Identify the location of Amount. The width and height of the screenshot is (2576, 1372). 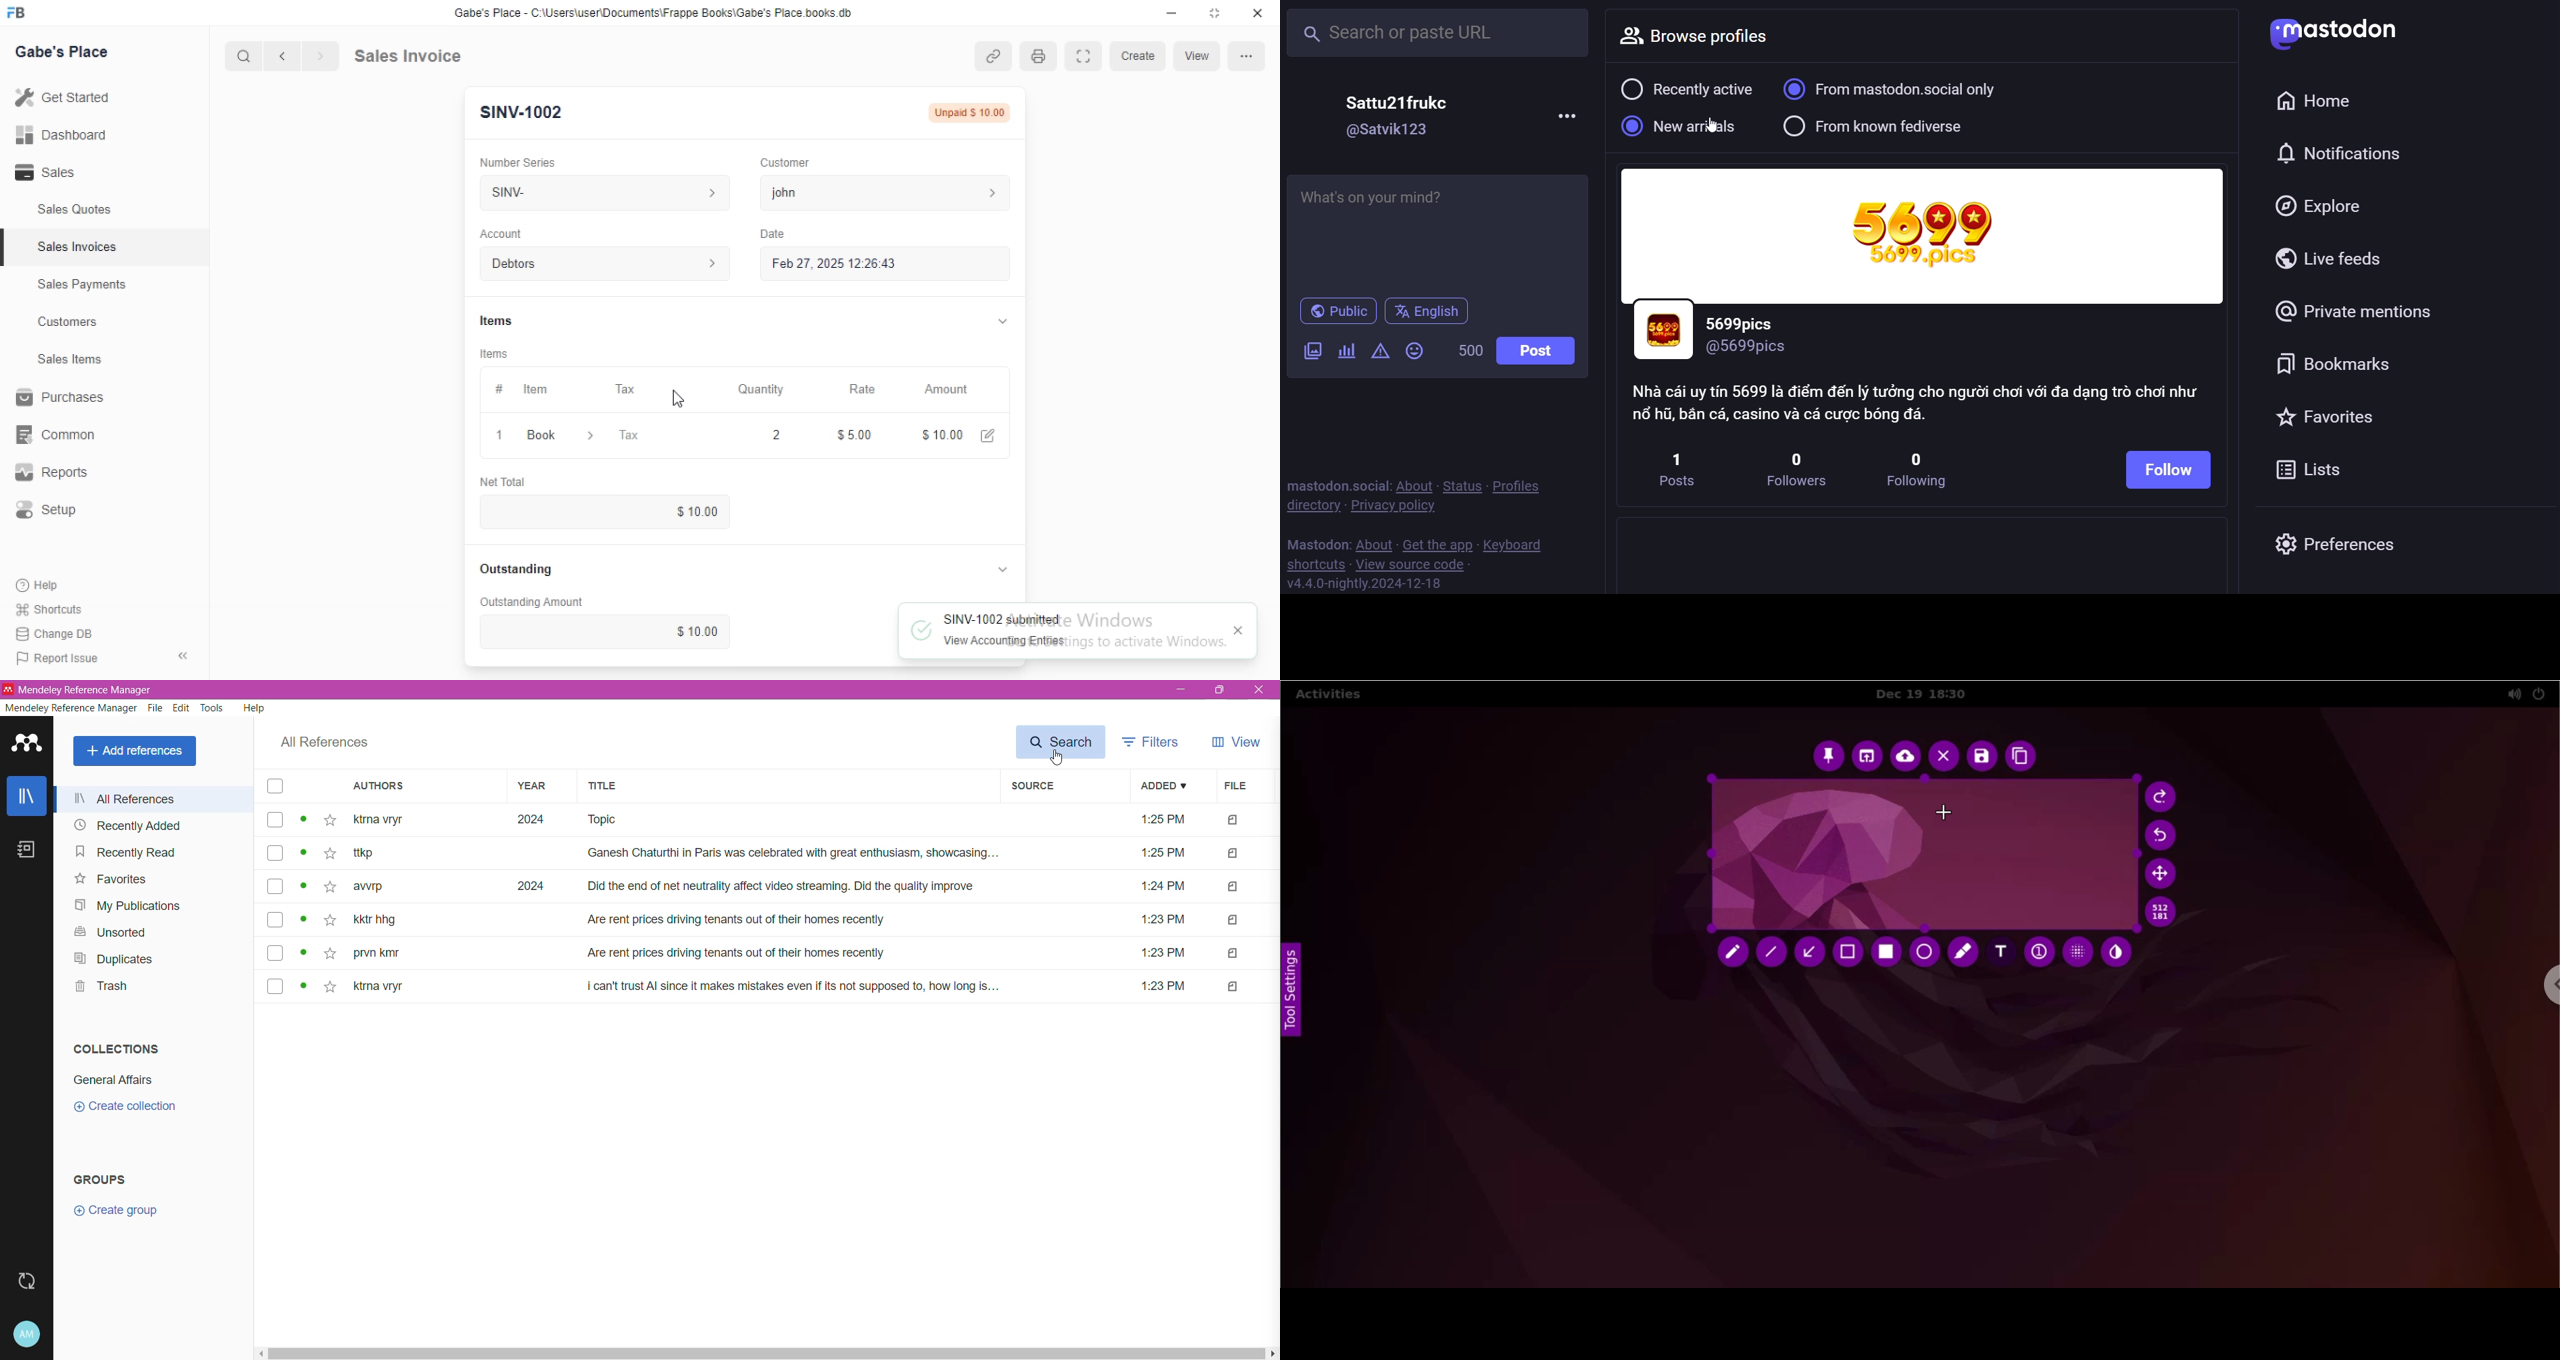
(943, 390).